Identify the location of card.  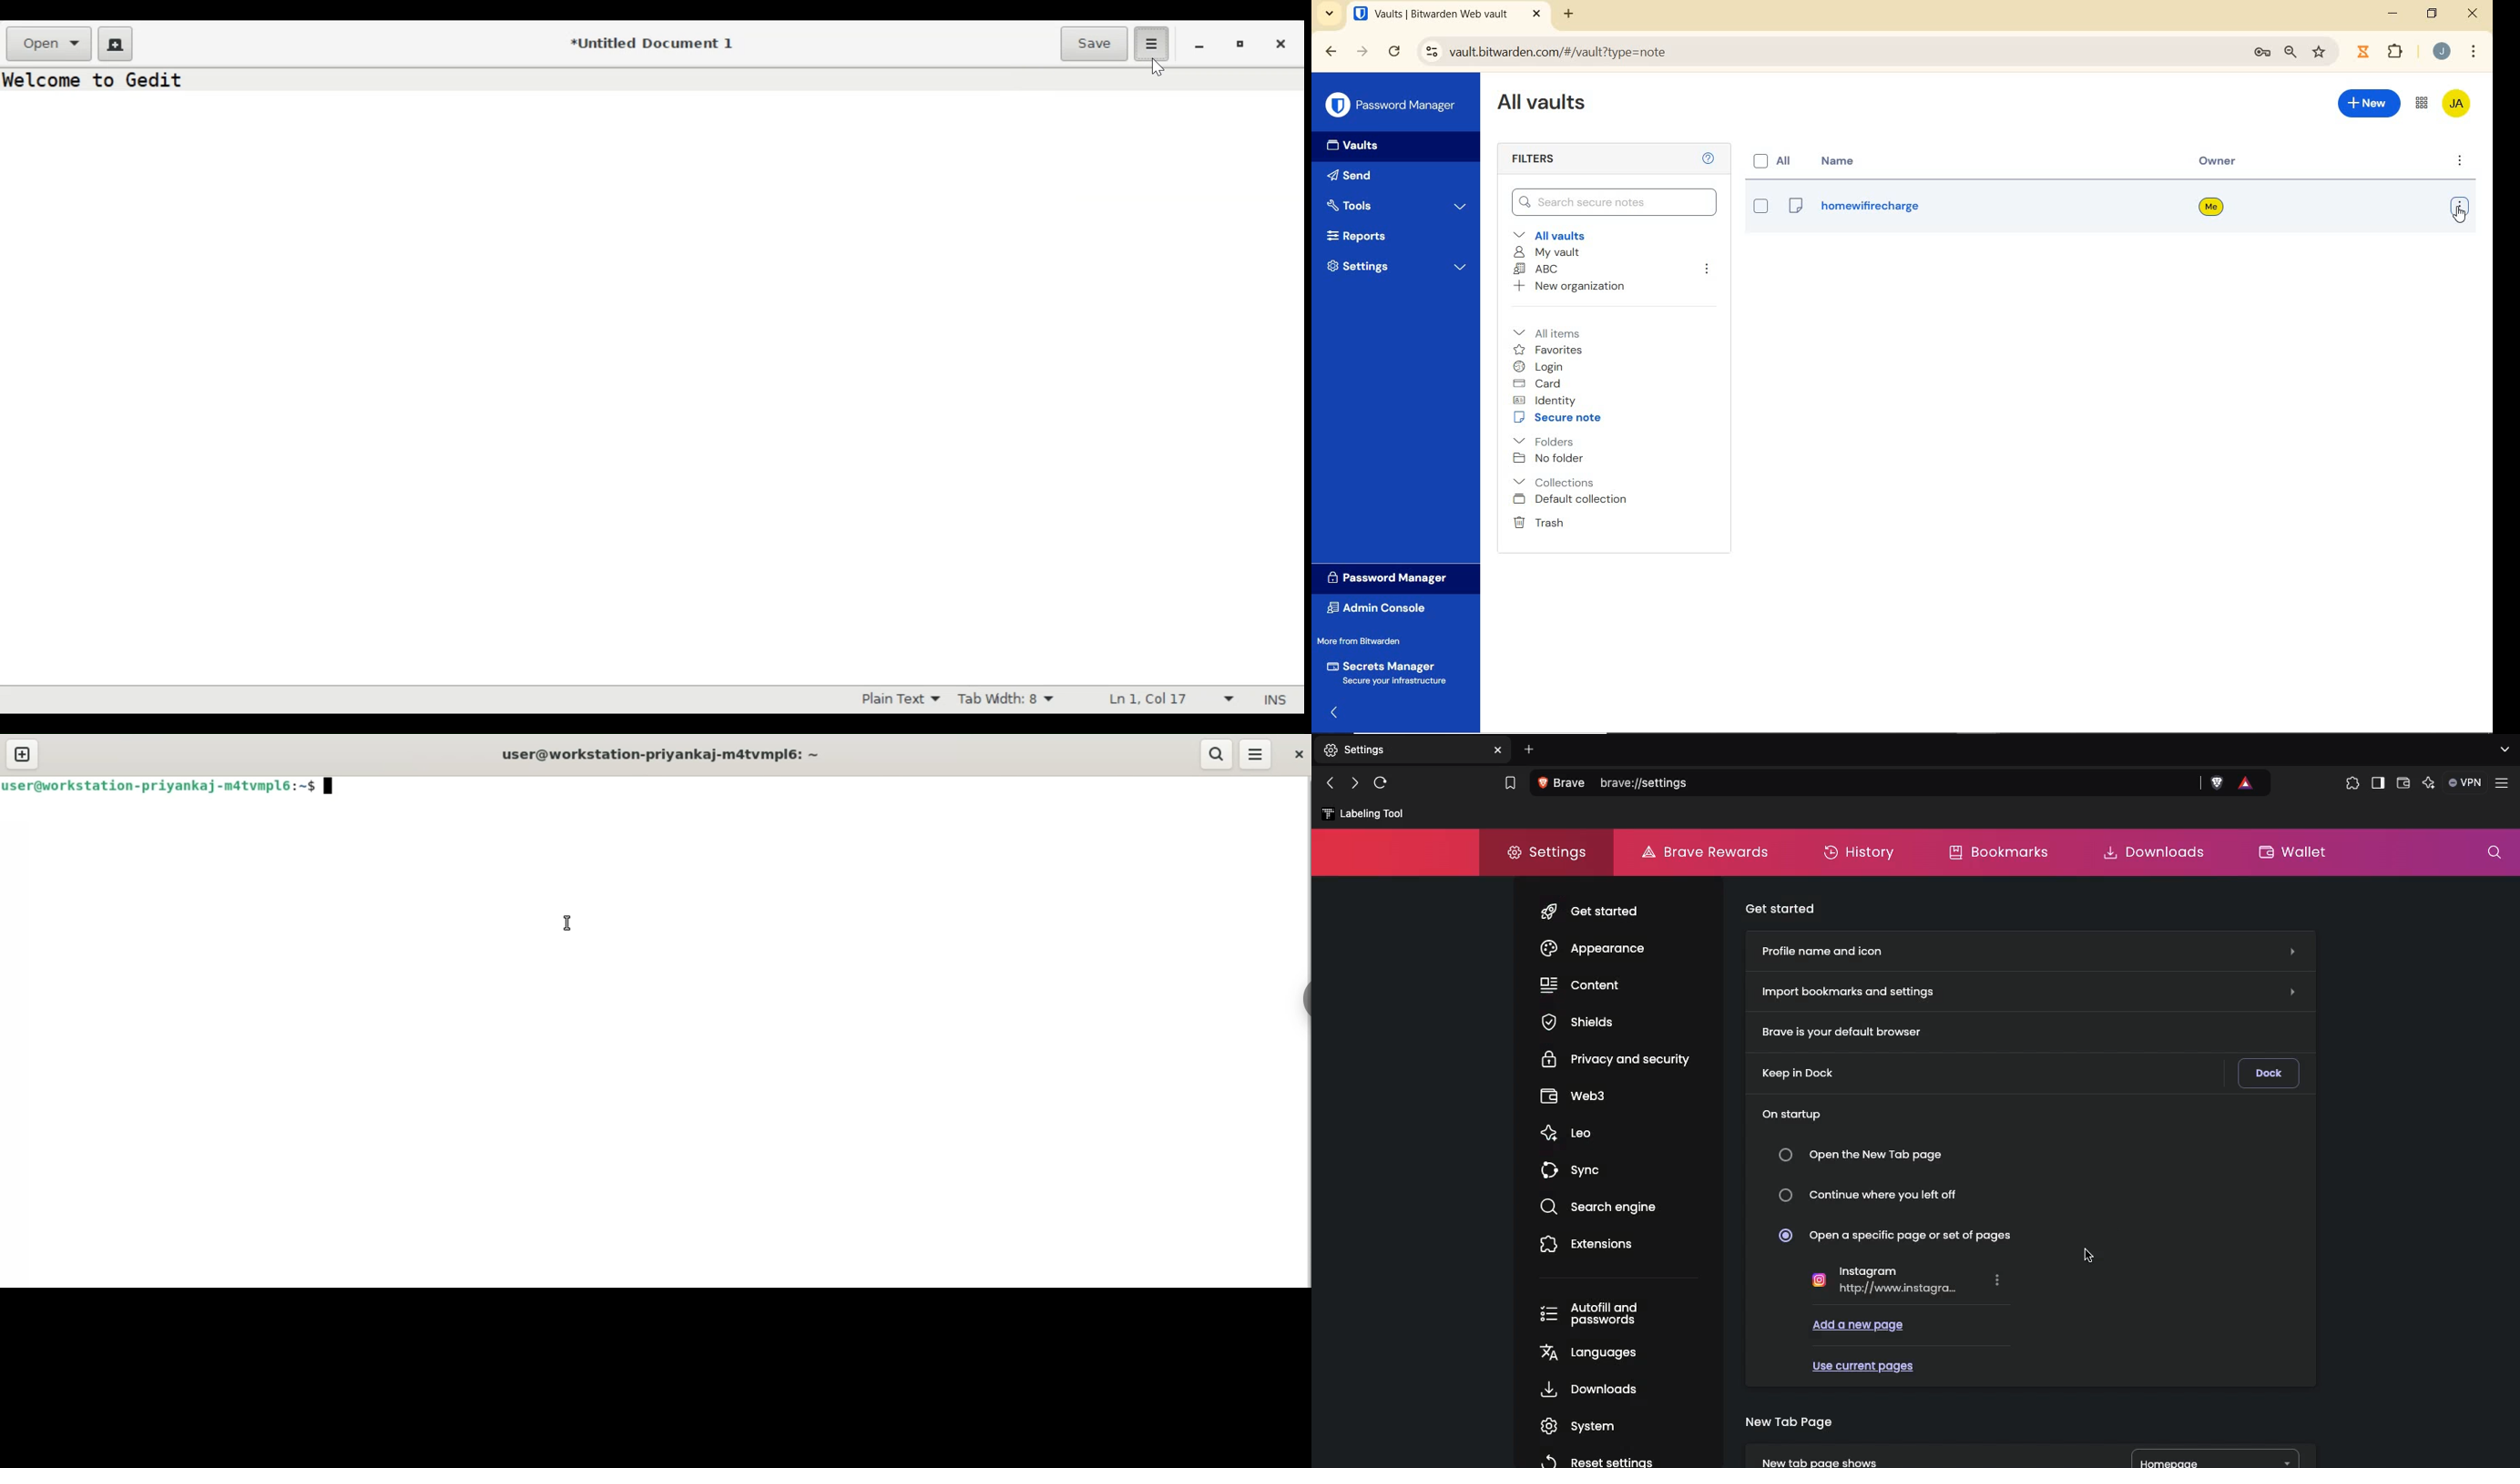
(1539, 383).